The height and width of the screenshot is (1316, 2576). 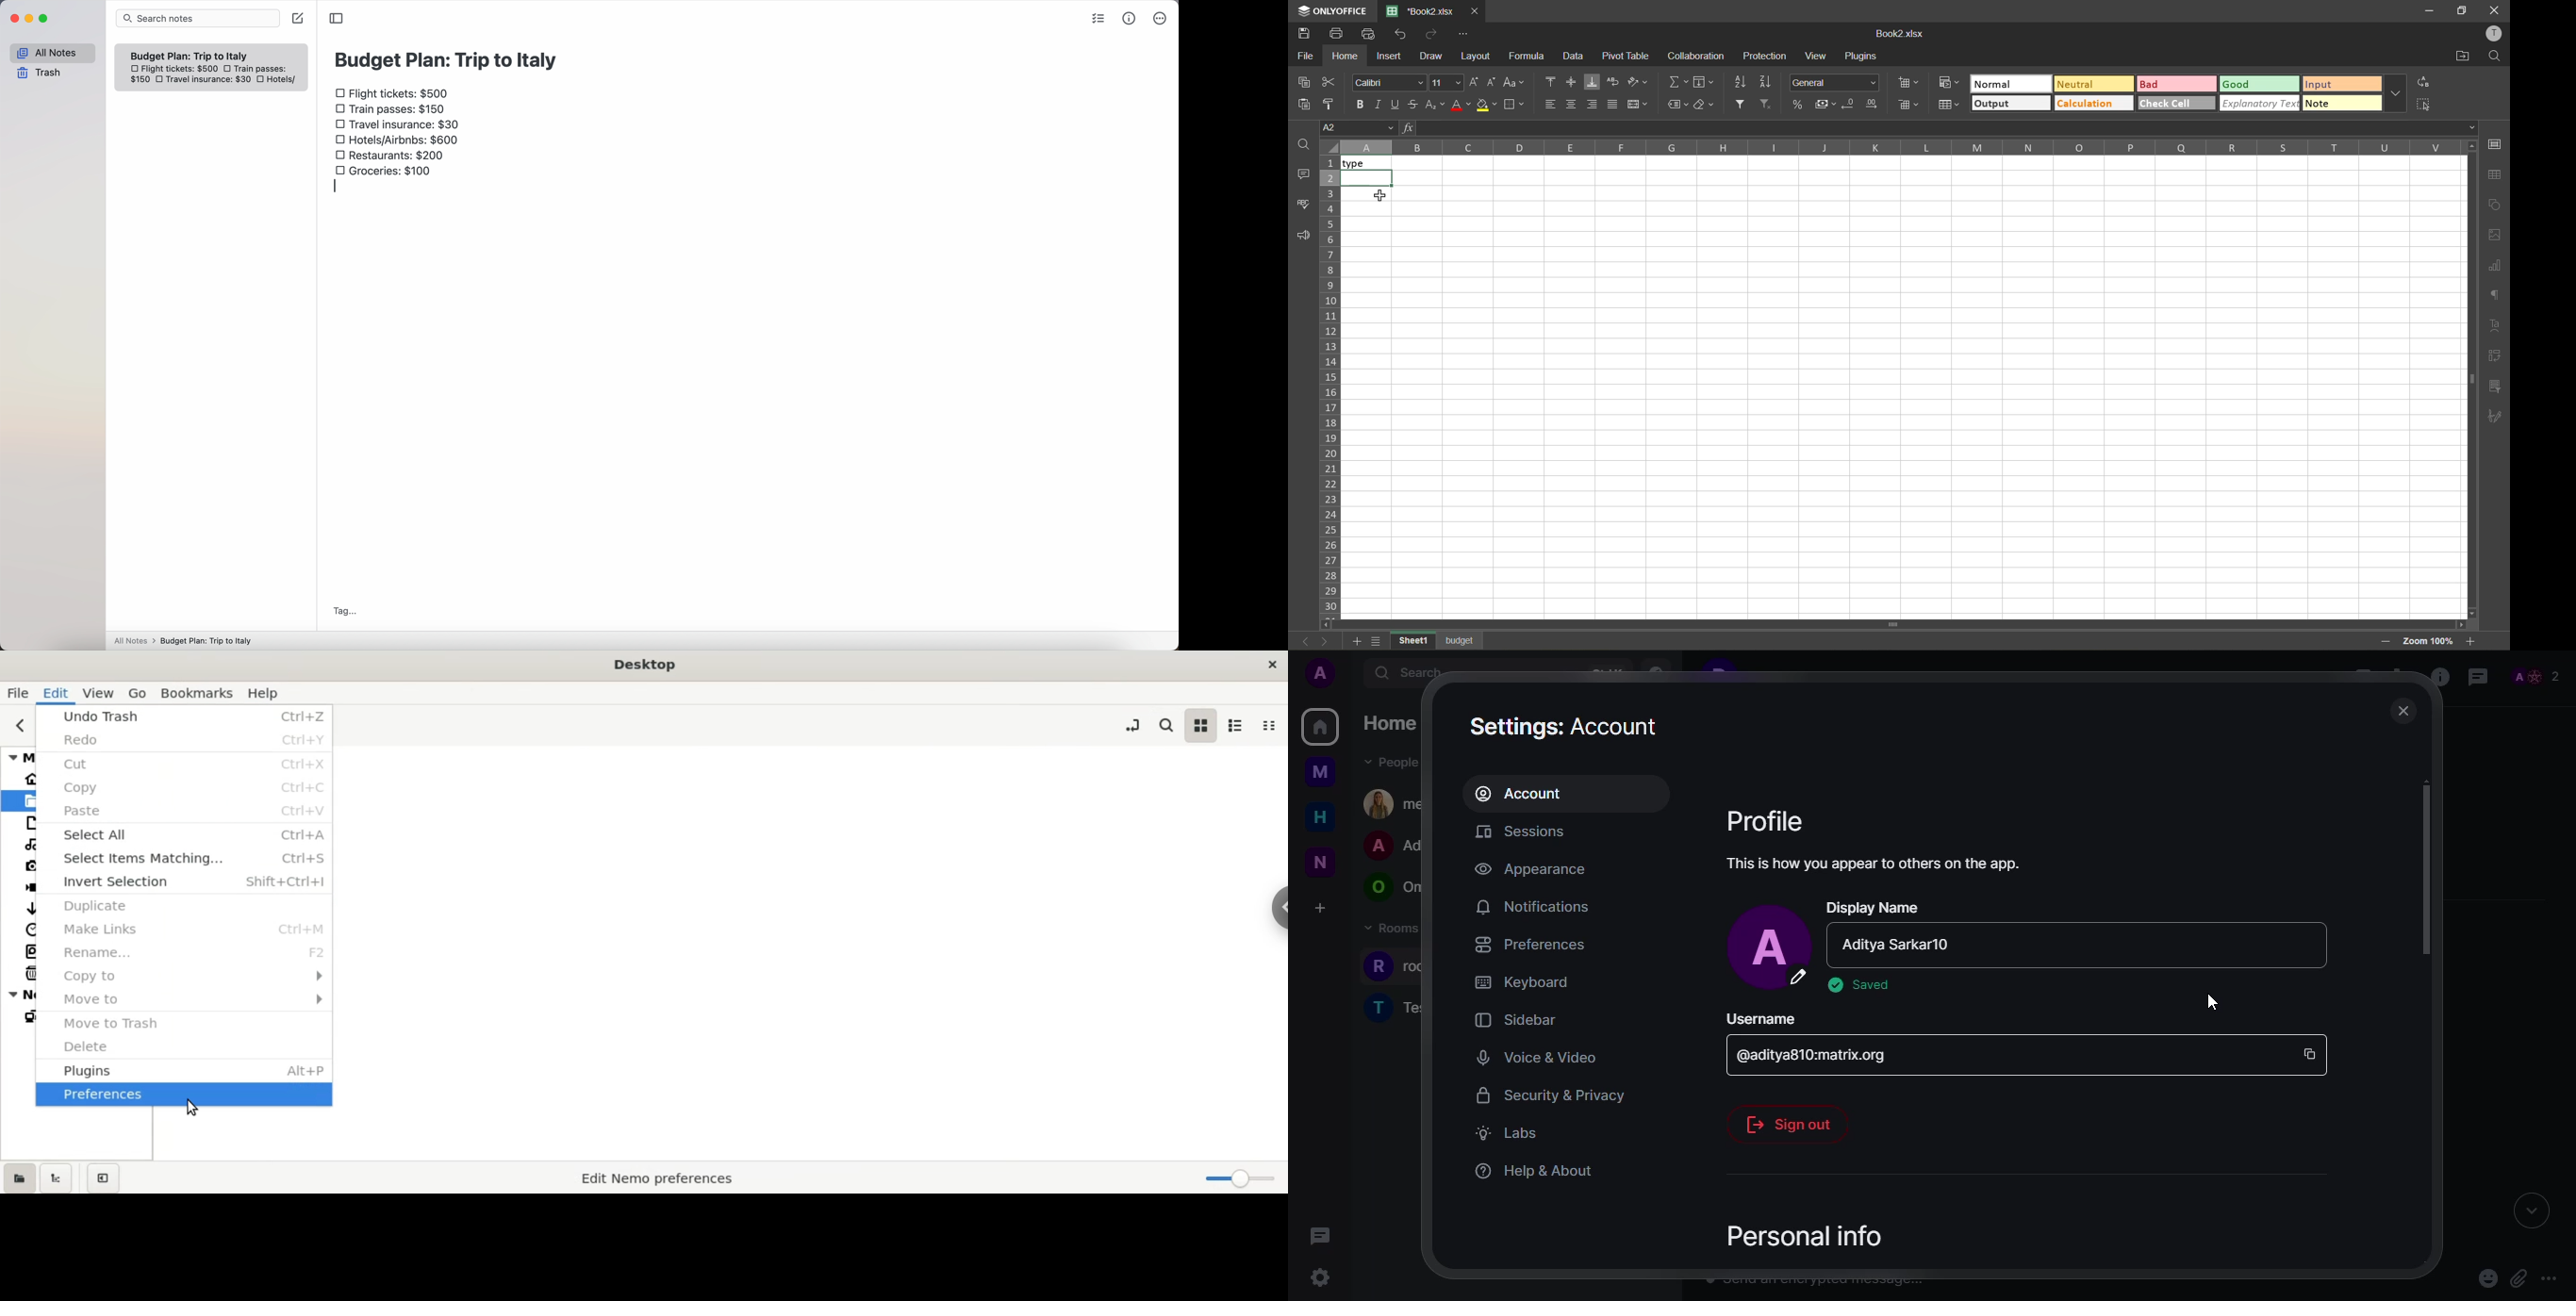 I want to click on id, so click(x=1821, y=1052).